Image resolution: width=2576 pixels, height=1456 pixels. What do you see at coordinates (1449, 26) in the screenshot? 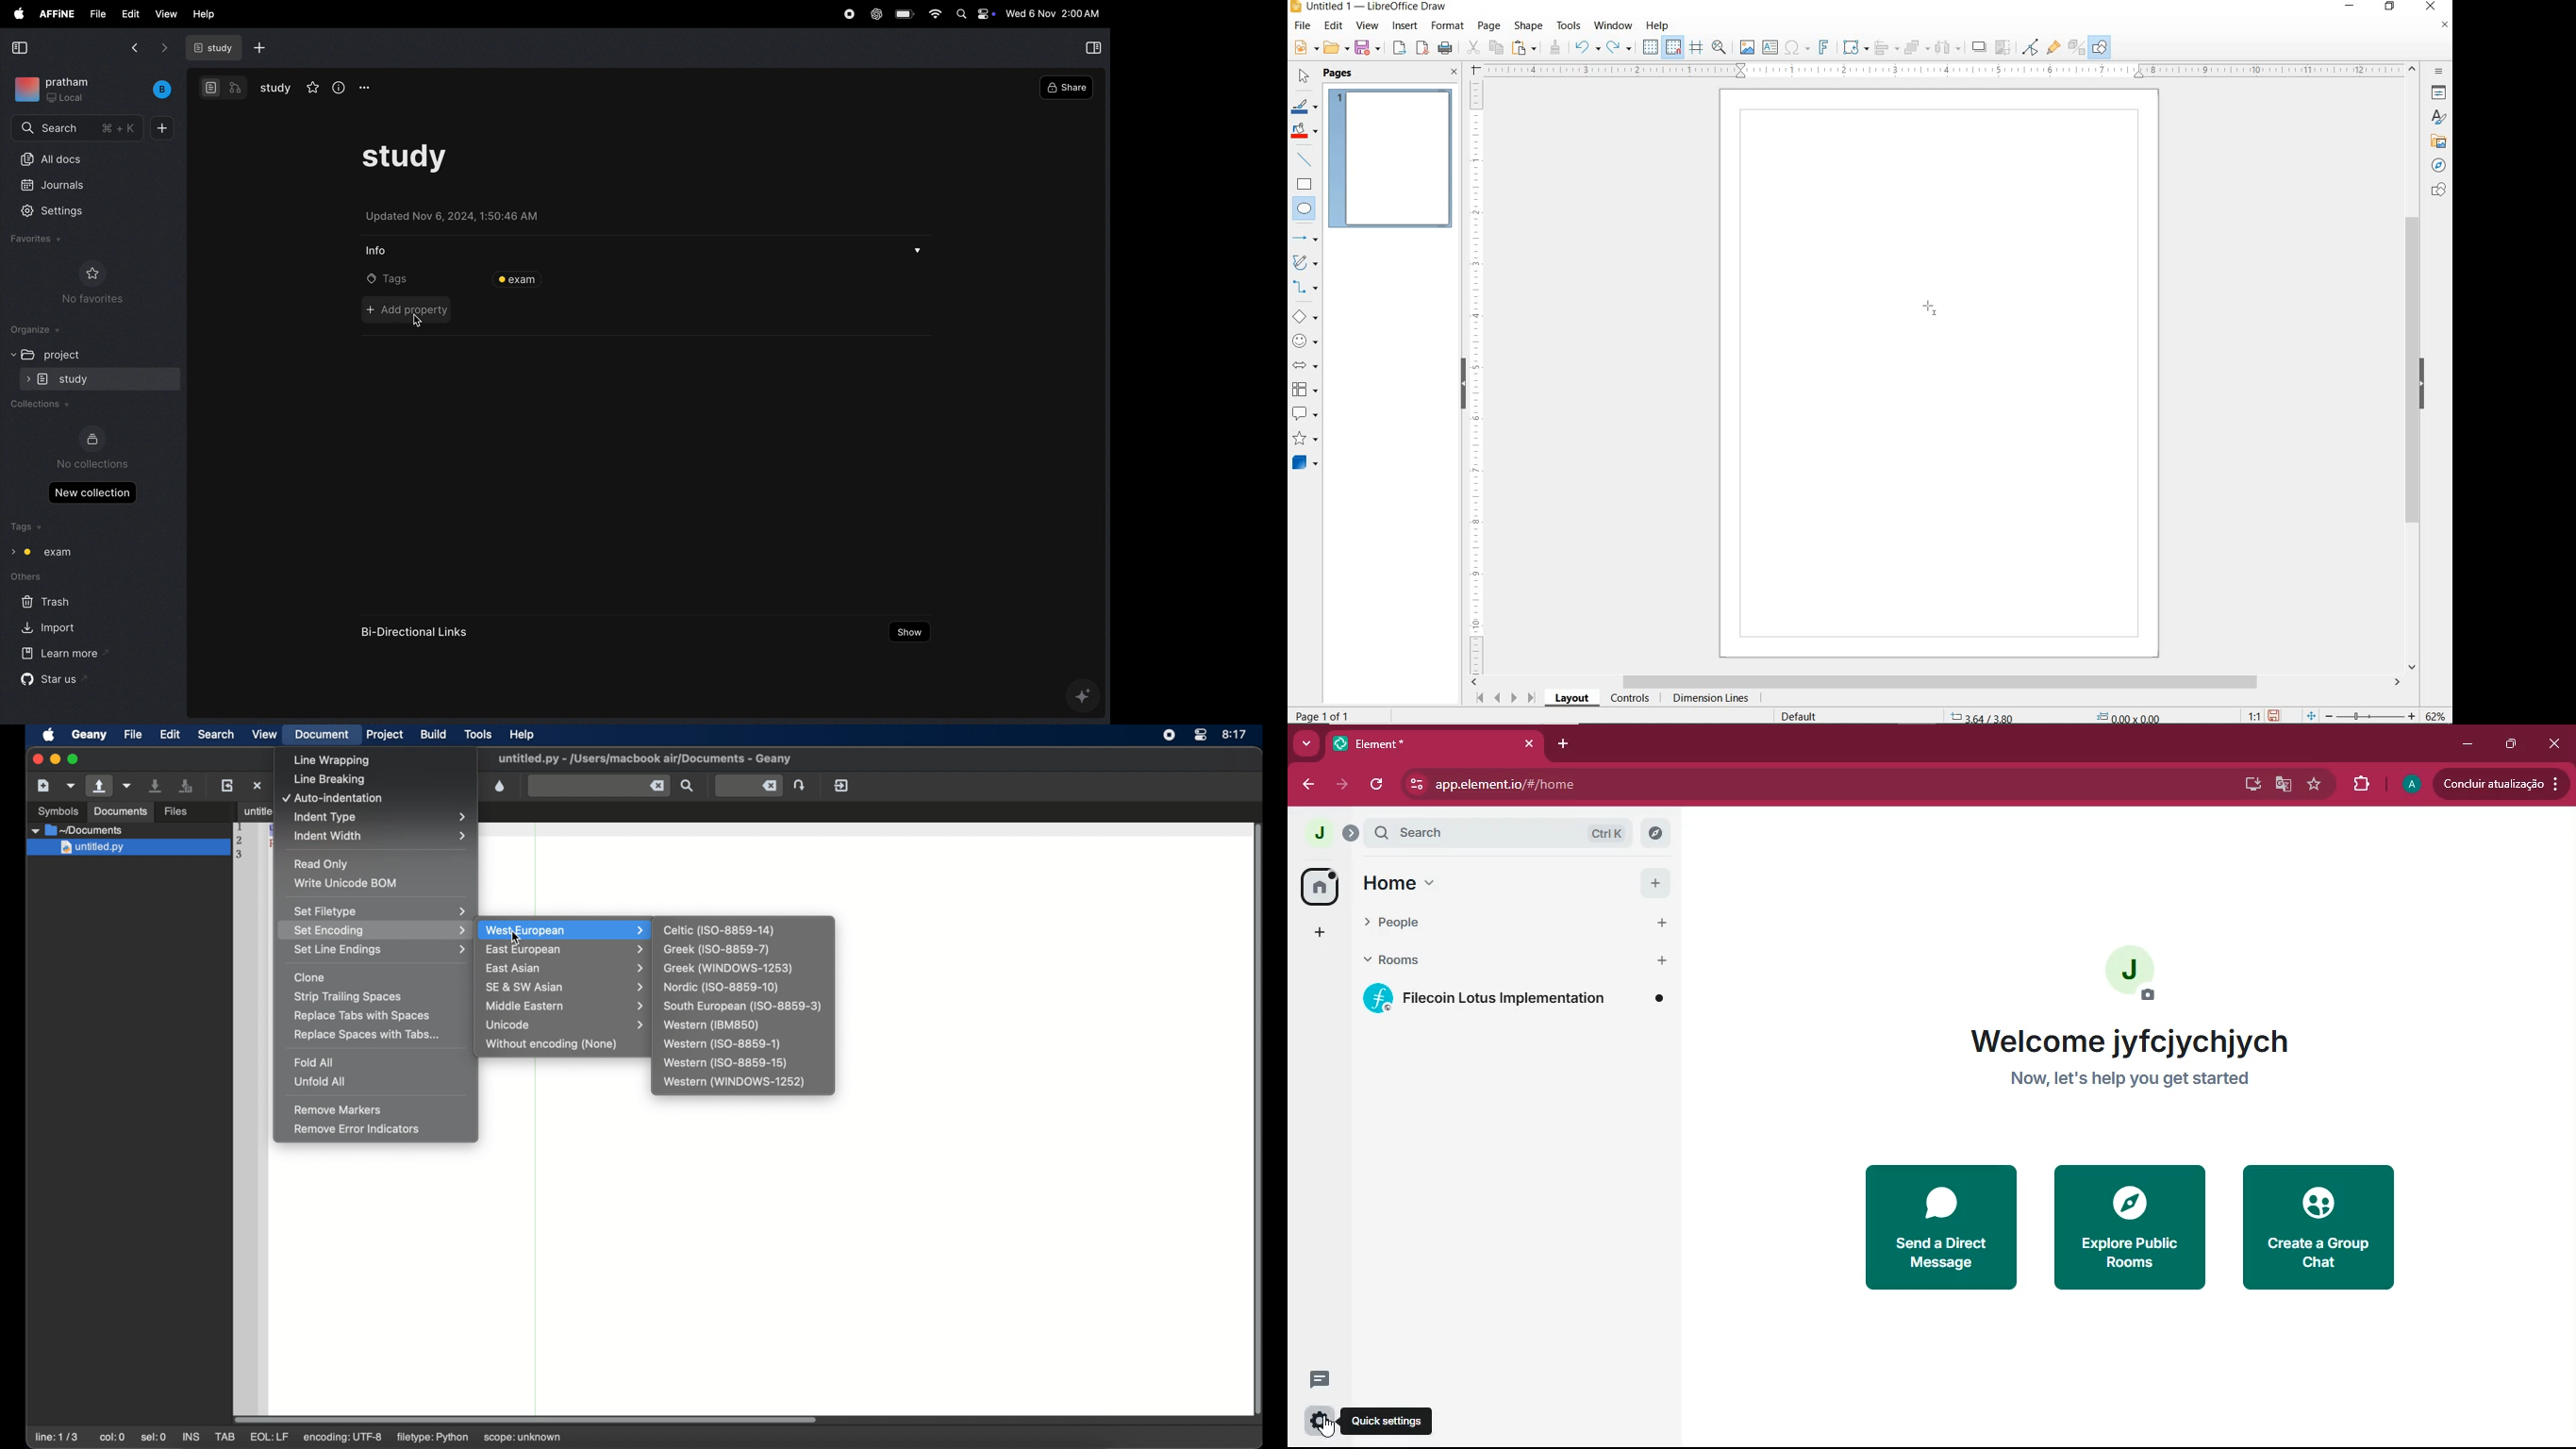
I see `FORMAT` at bounding box center [1449, 26].